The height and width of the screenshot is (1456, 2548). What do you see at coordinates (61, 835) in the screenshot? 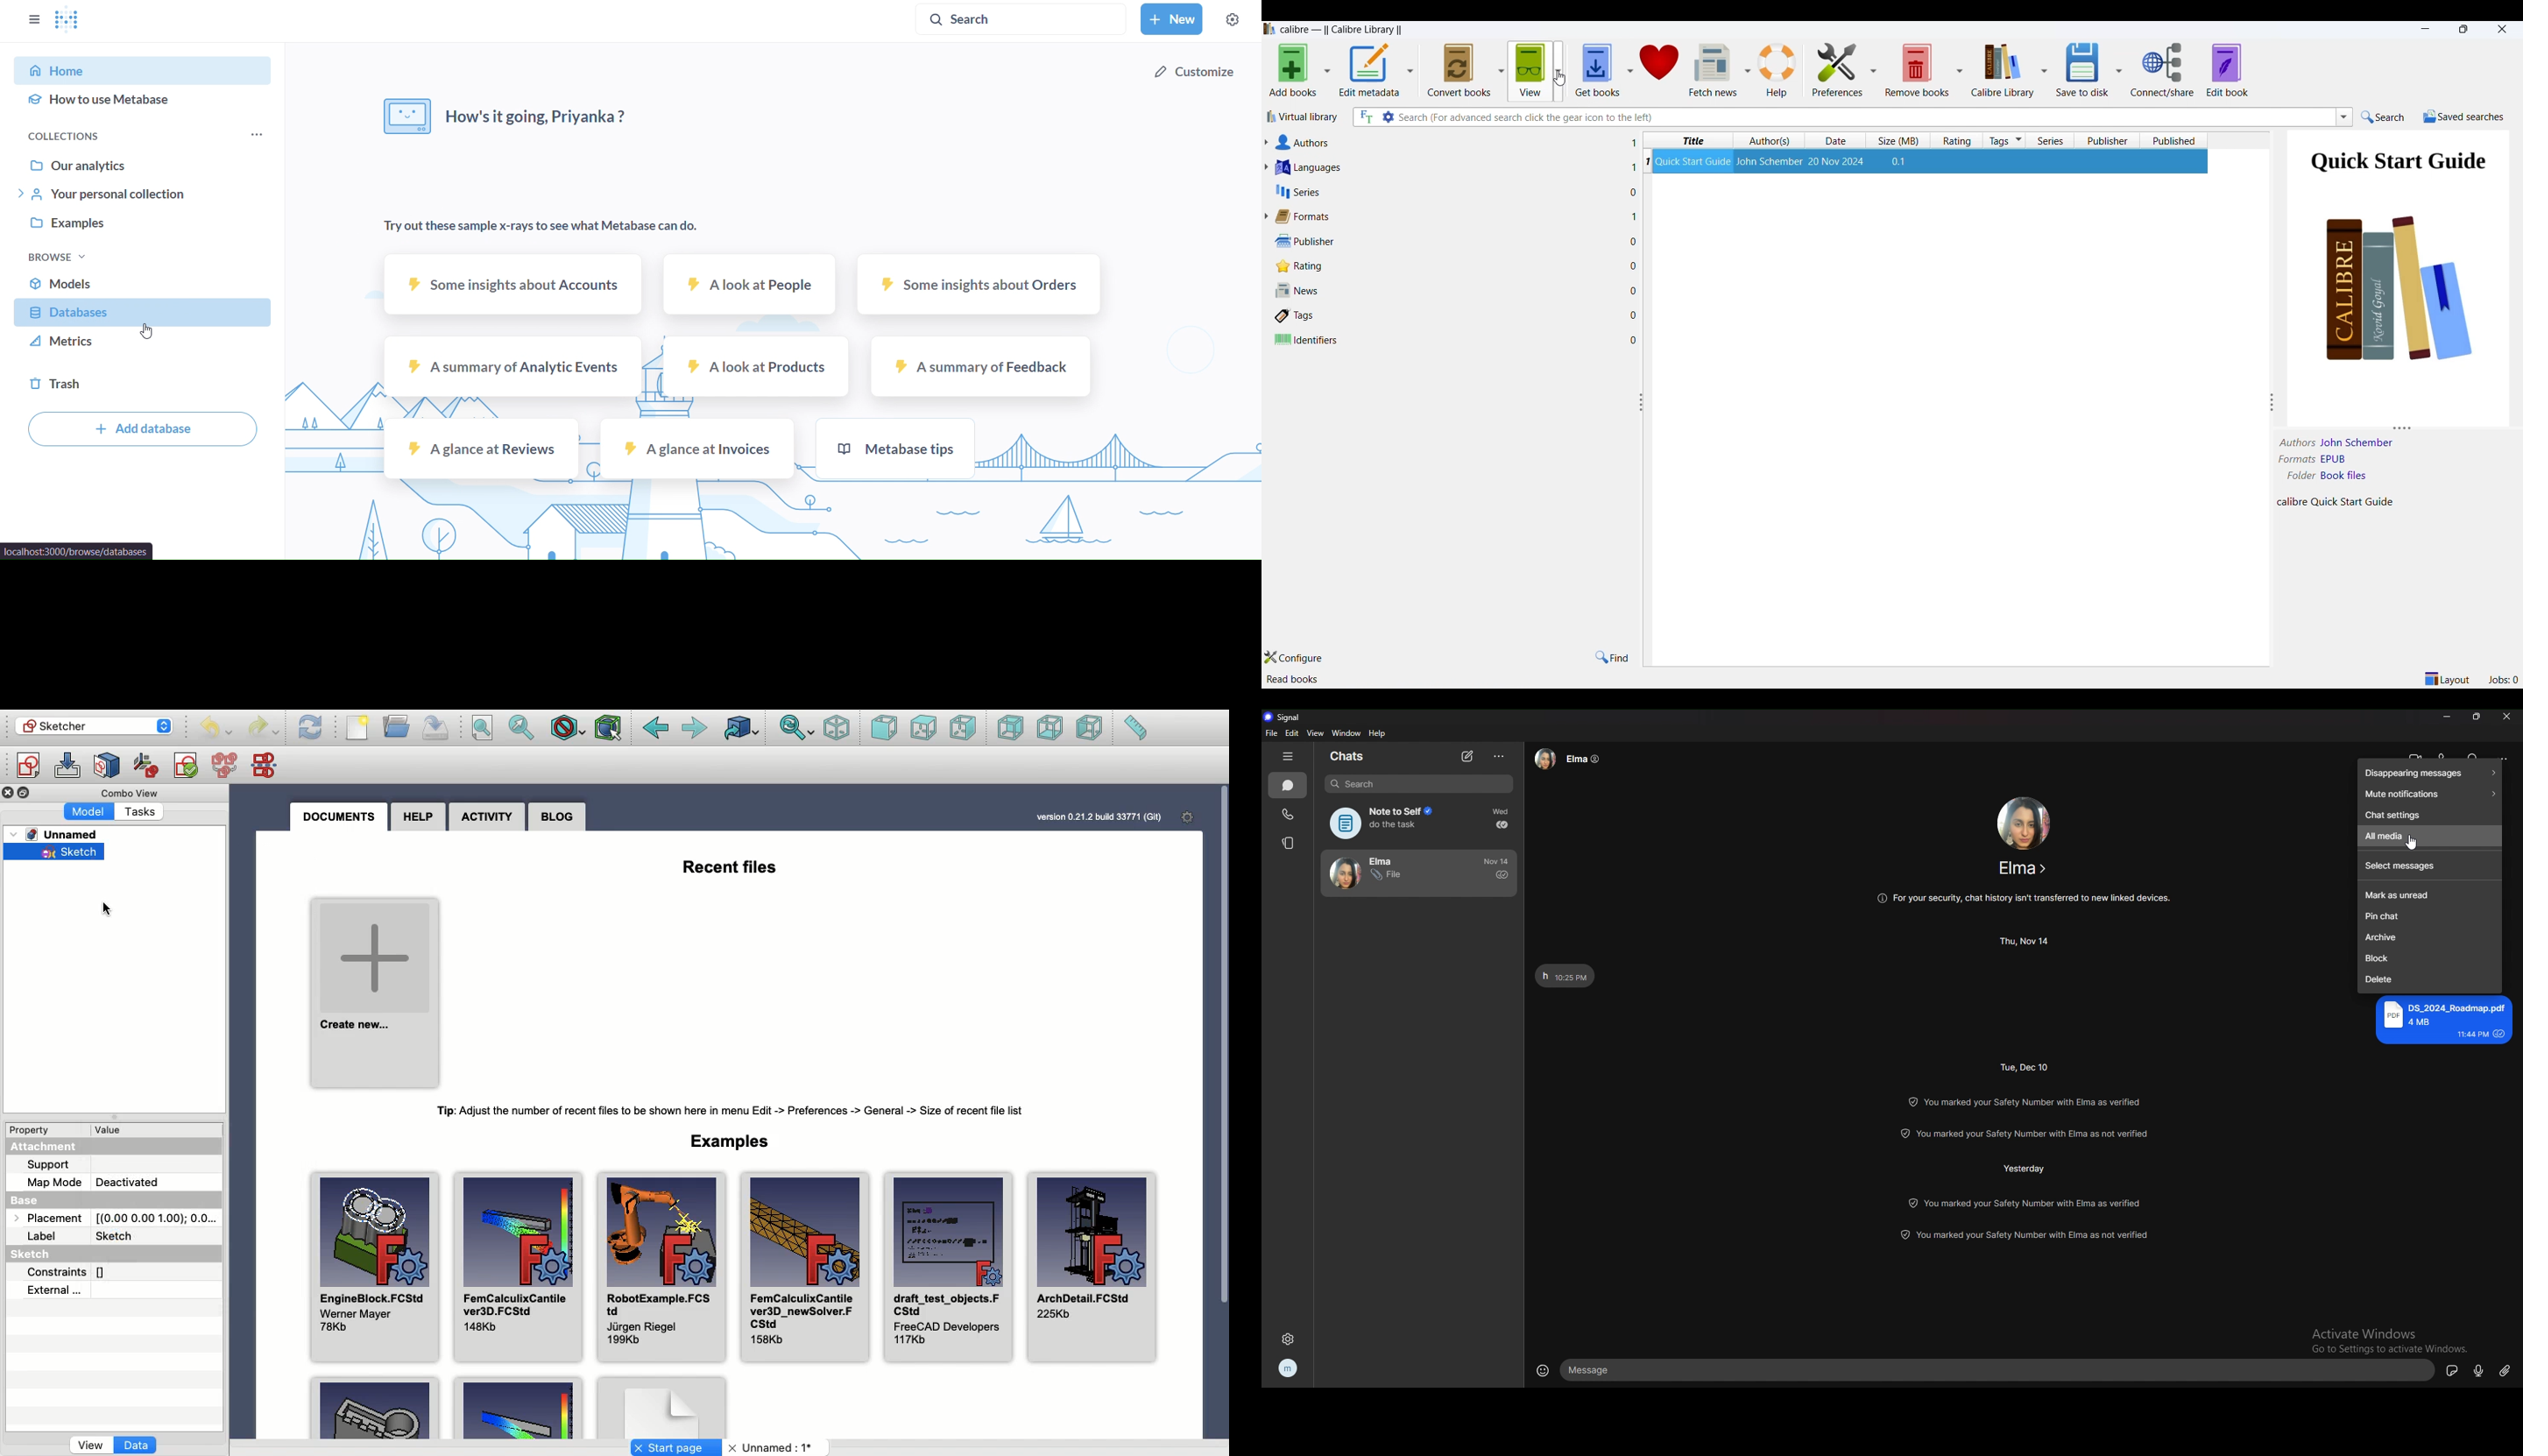
I see `Unnamed` at bounding box center [61, 835].